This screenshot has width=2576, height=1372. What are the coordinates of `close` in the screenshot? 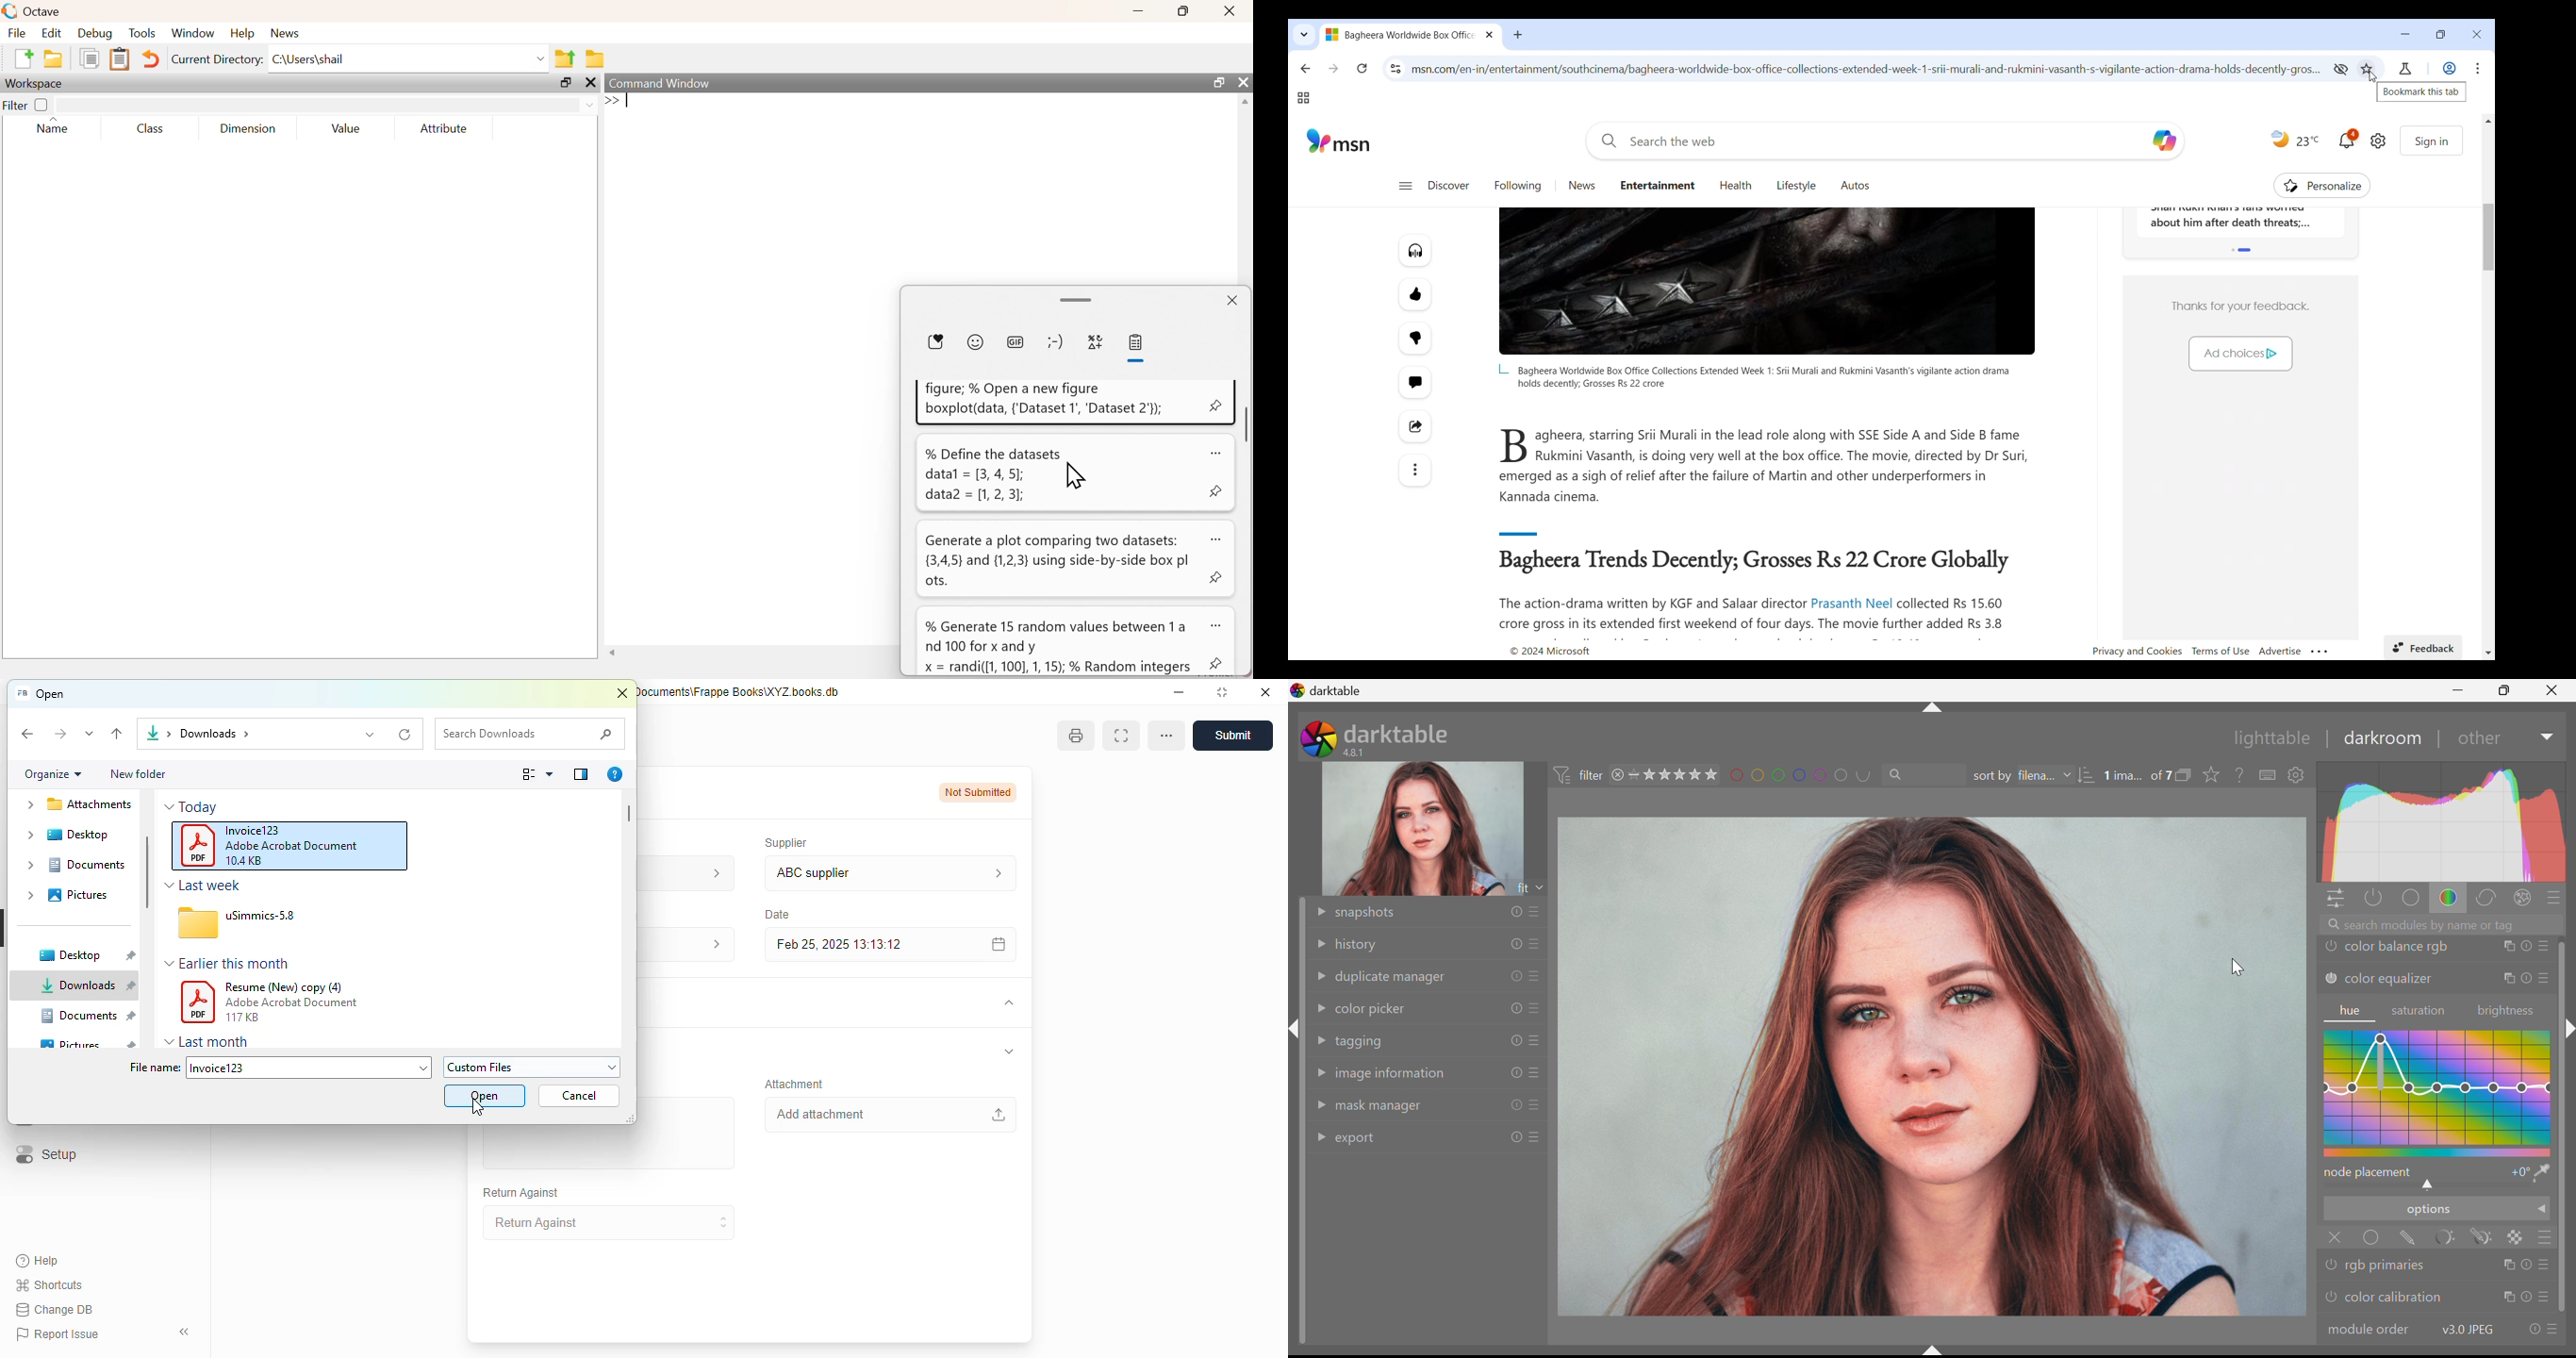 It's located at (591, 84).